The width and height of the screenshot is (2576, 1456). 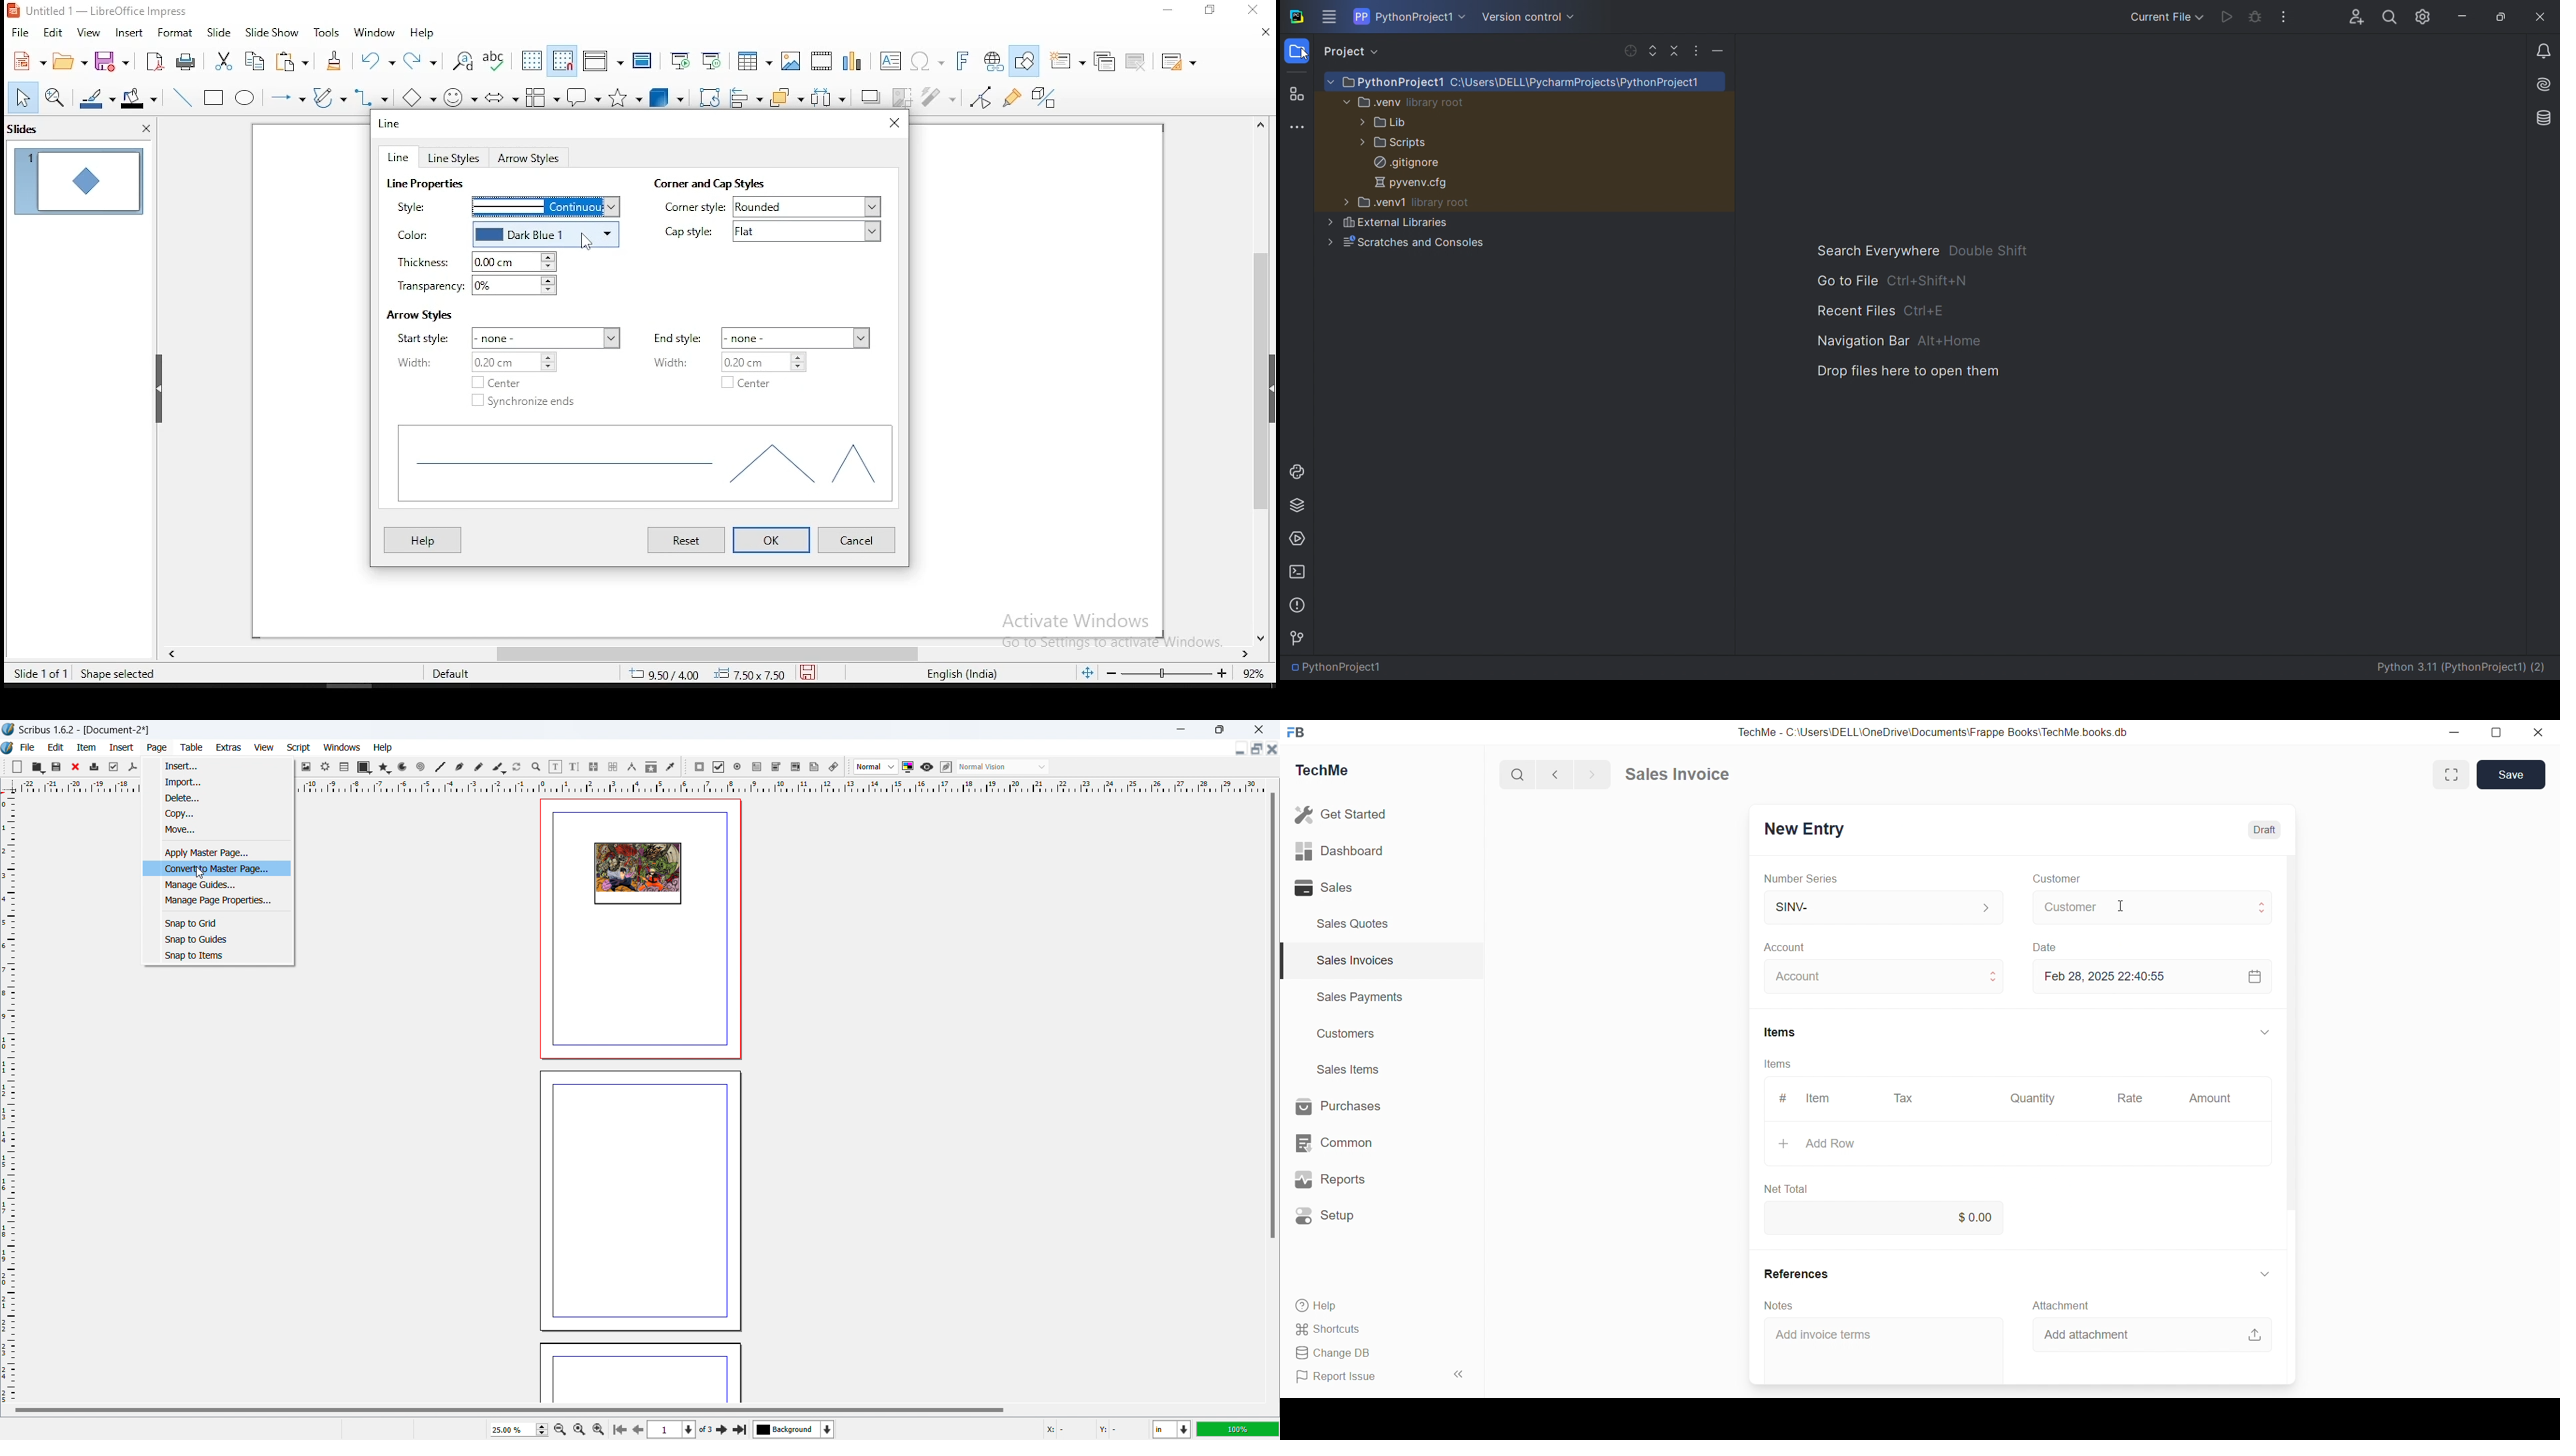 What do you see at coordinates (563, 60) in the screenshot?
I see `snap to grid` at bounding box center [563, 60].